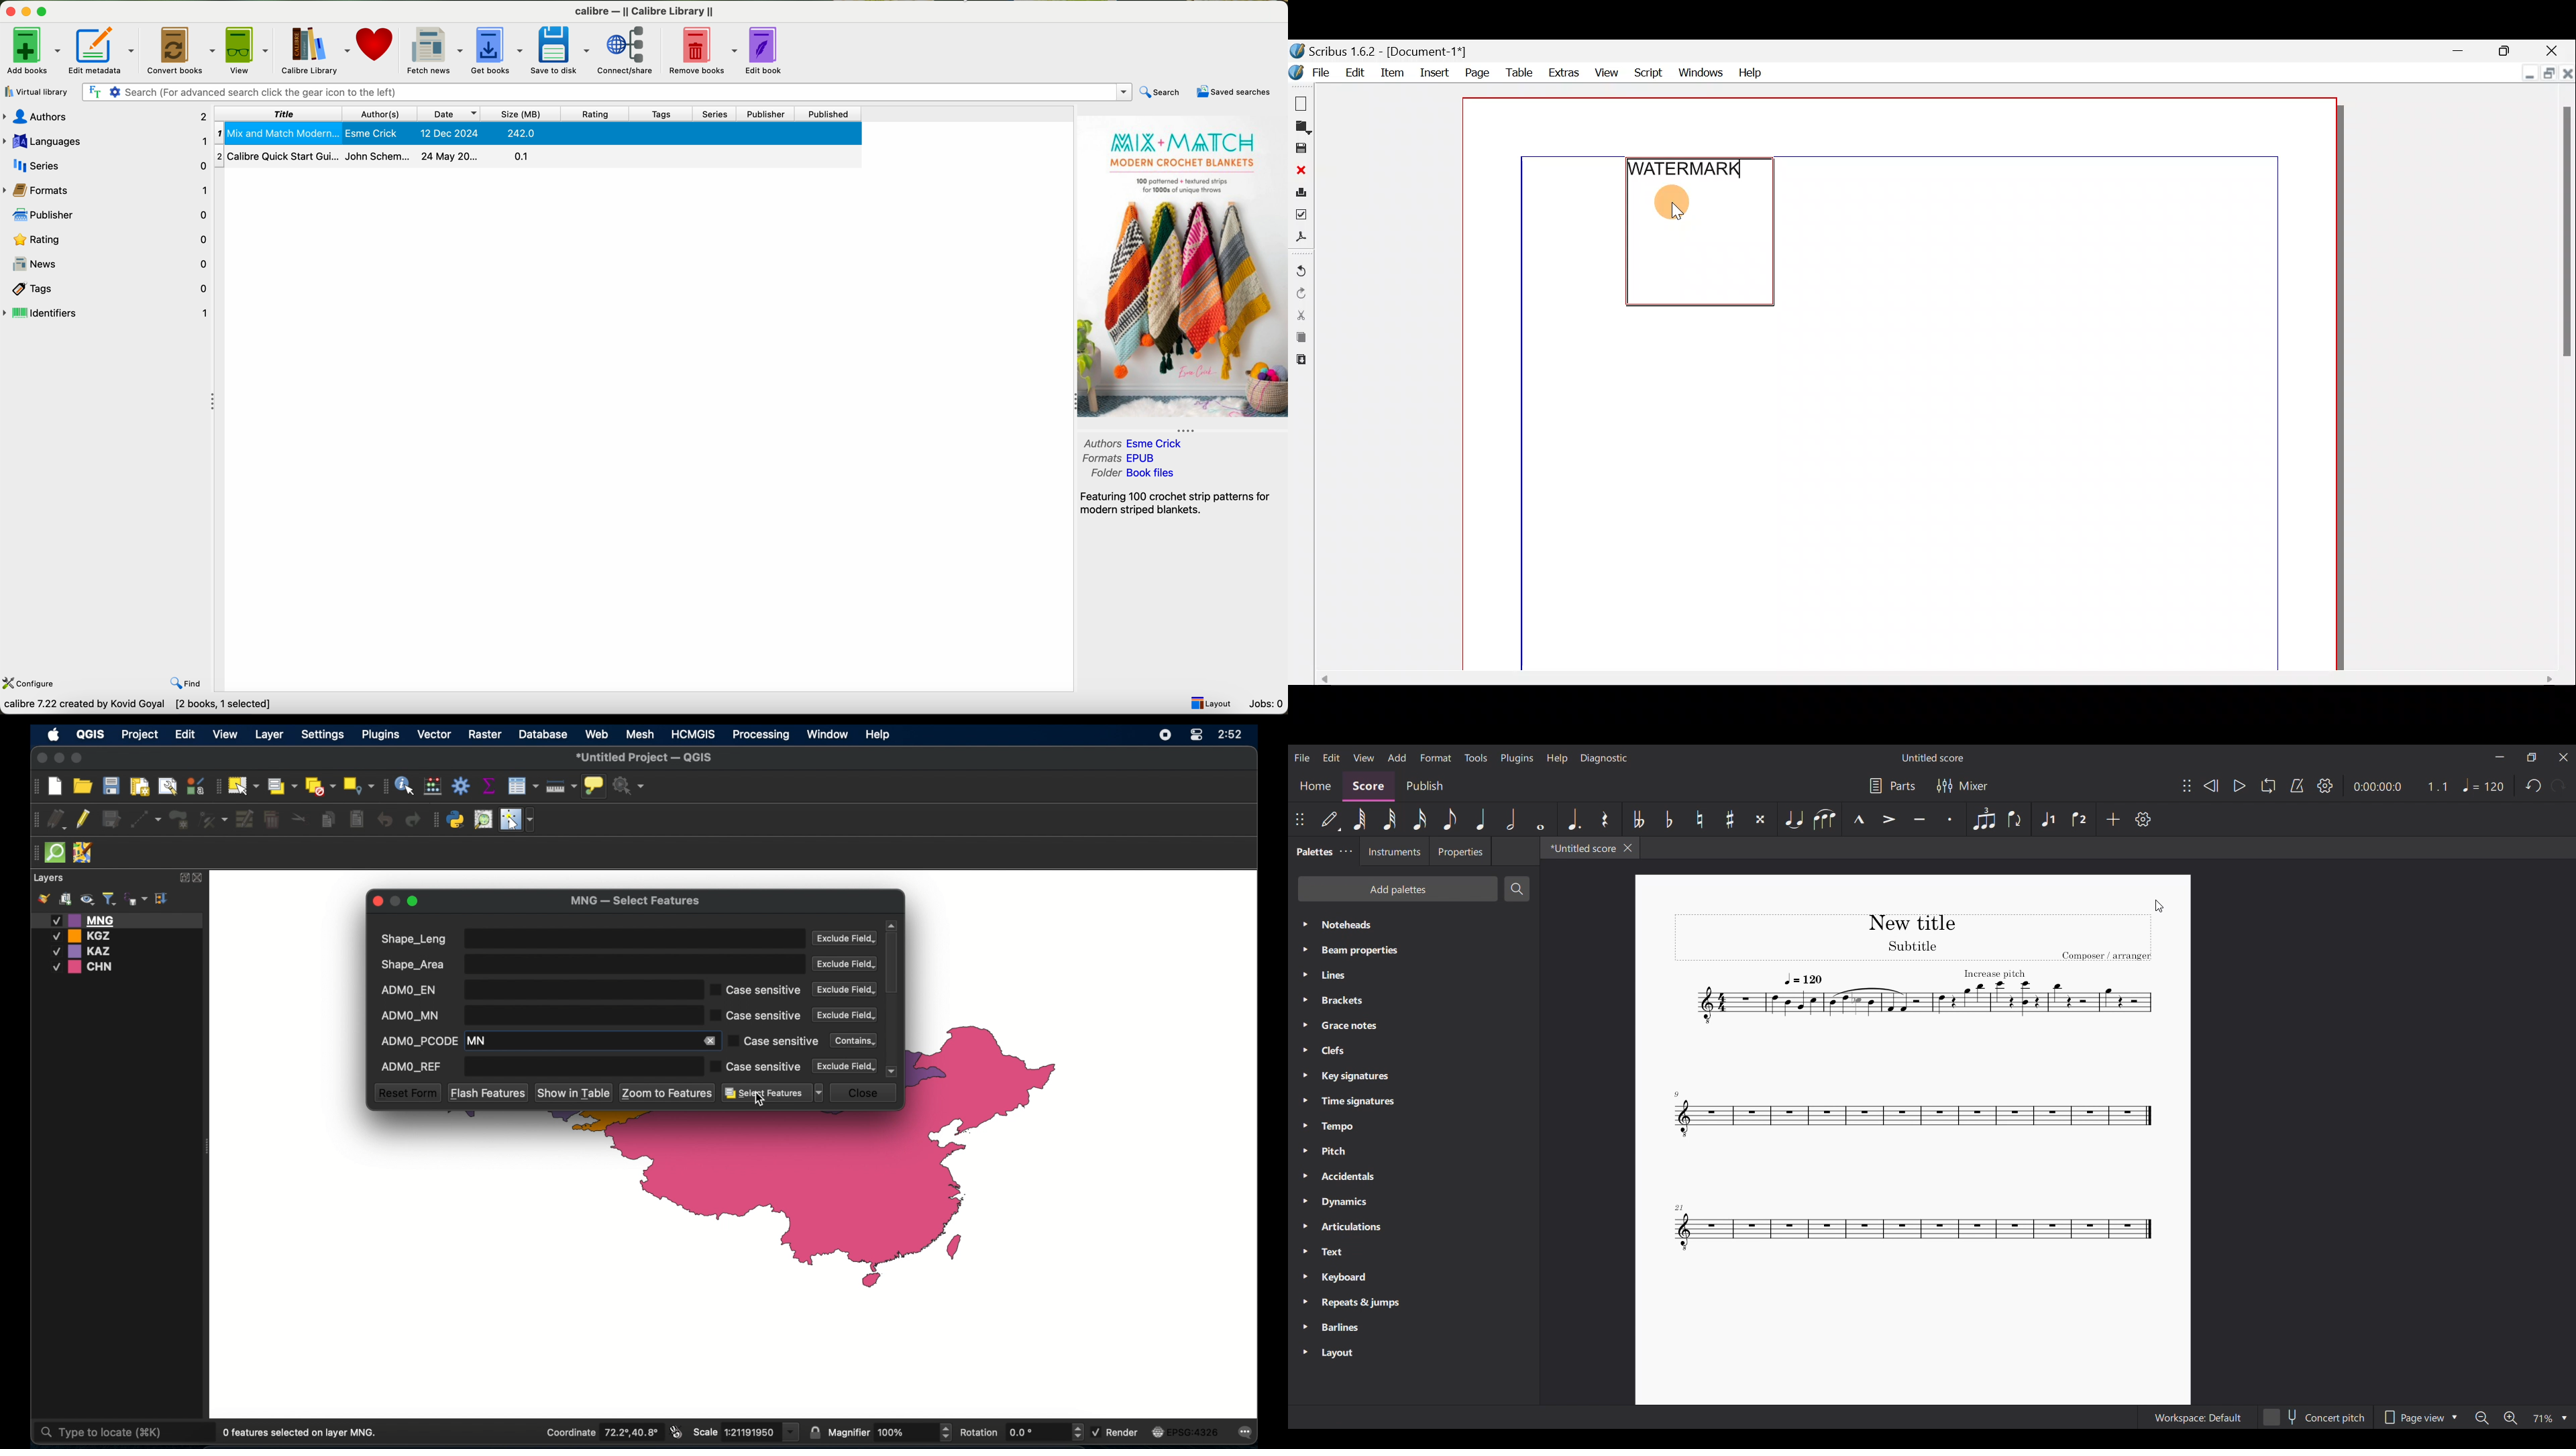 This screenshot has height=1456, width=2576. I want to click on edit metadata, so click(102, 50).